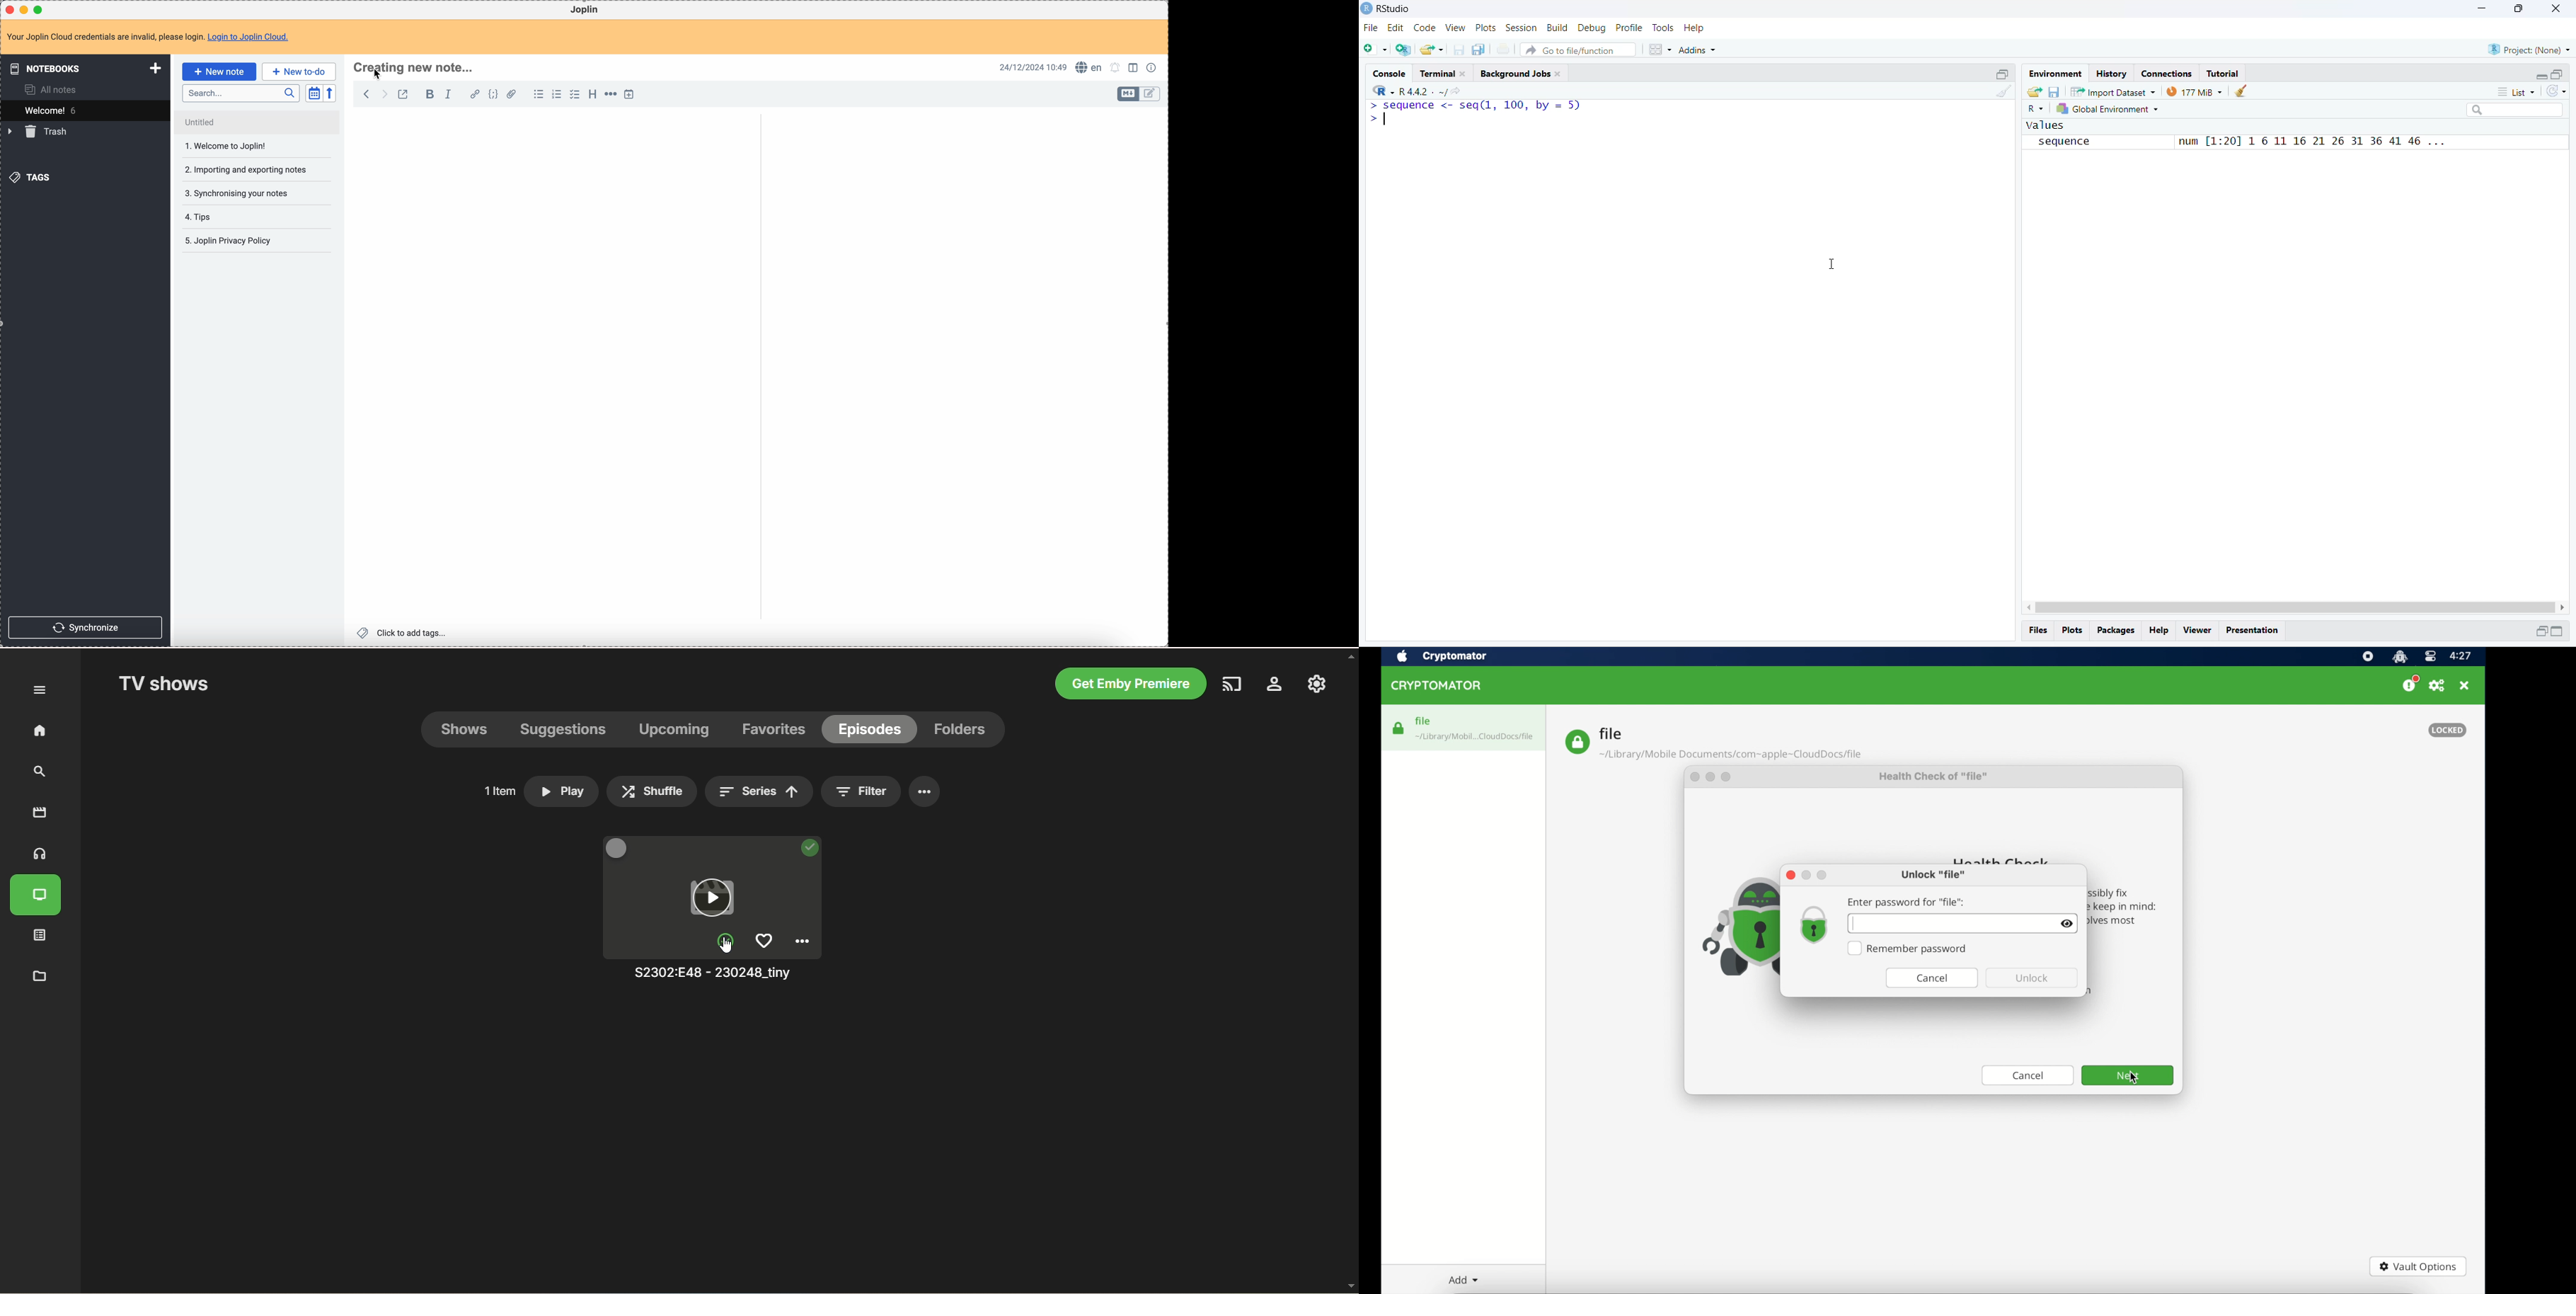  Describe the element at coordinates (1661, 50) in the screenshot. I see `grid` at that location.